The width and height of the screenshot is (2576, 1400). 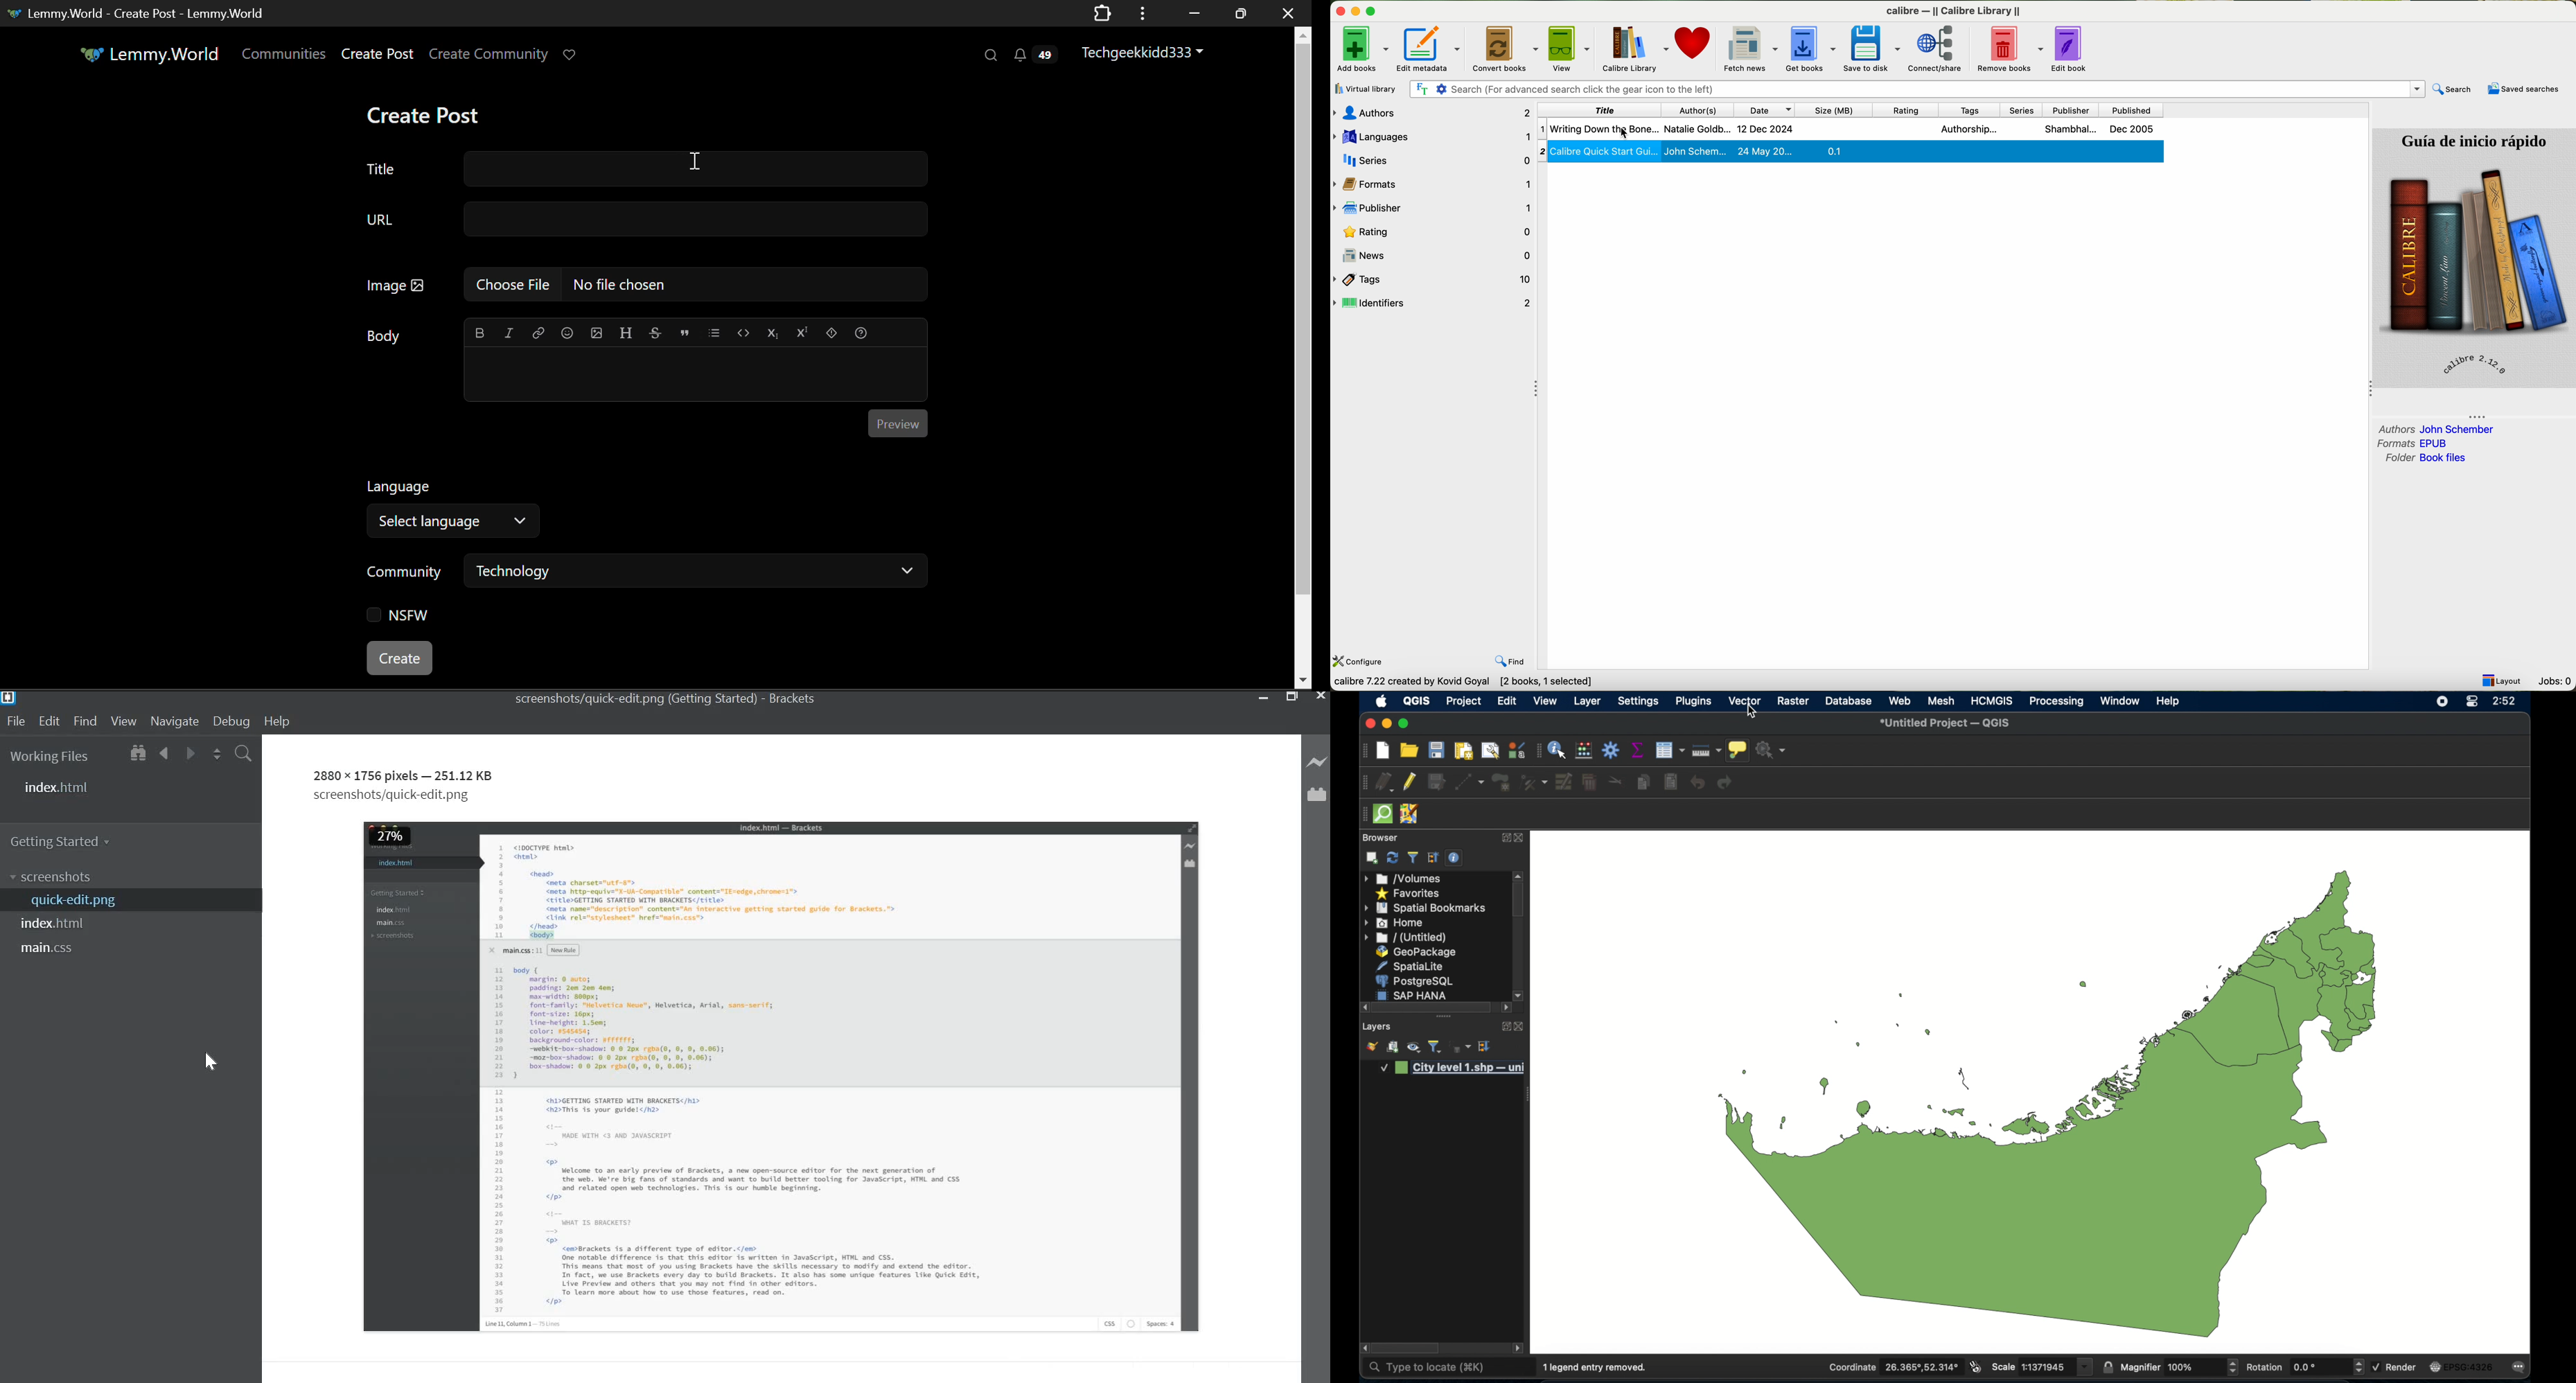 I want to click on open attribute table, so click(x=1670, y=750).